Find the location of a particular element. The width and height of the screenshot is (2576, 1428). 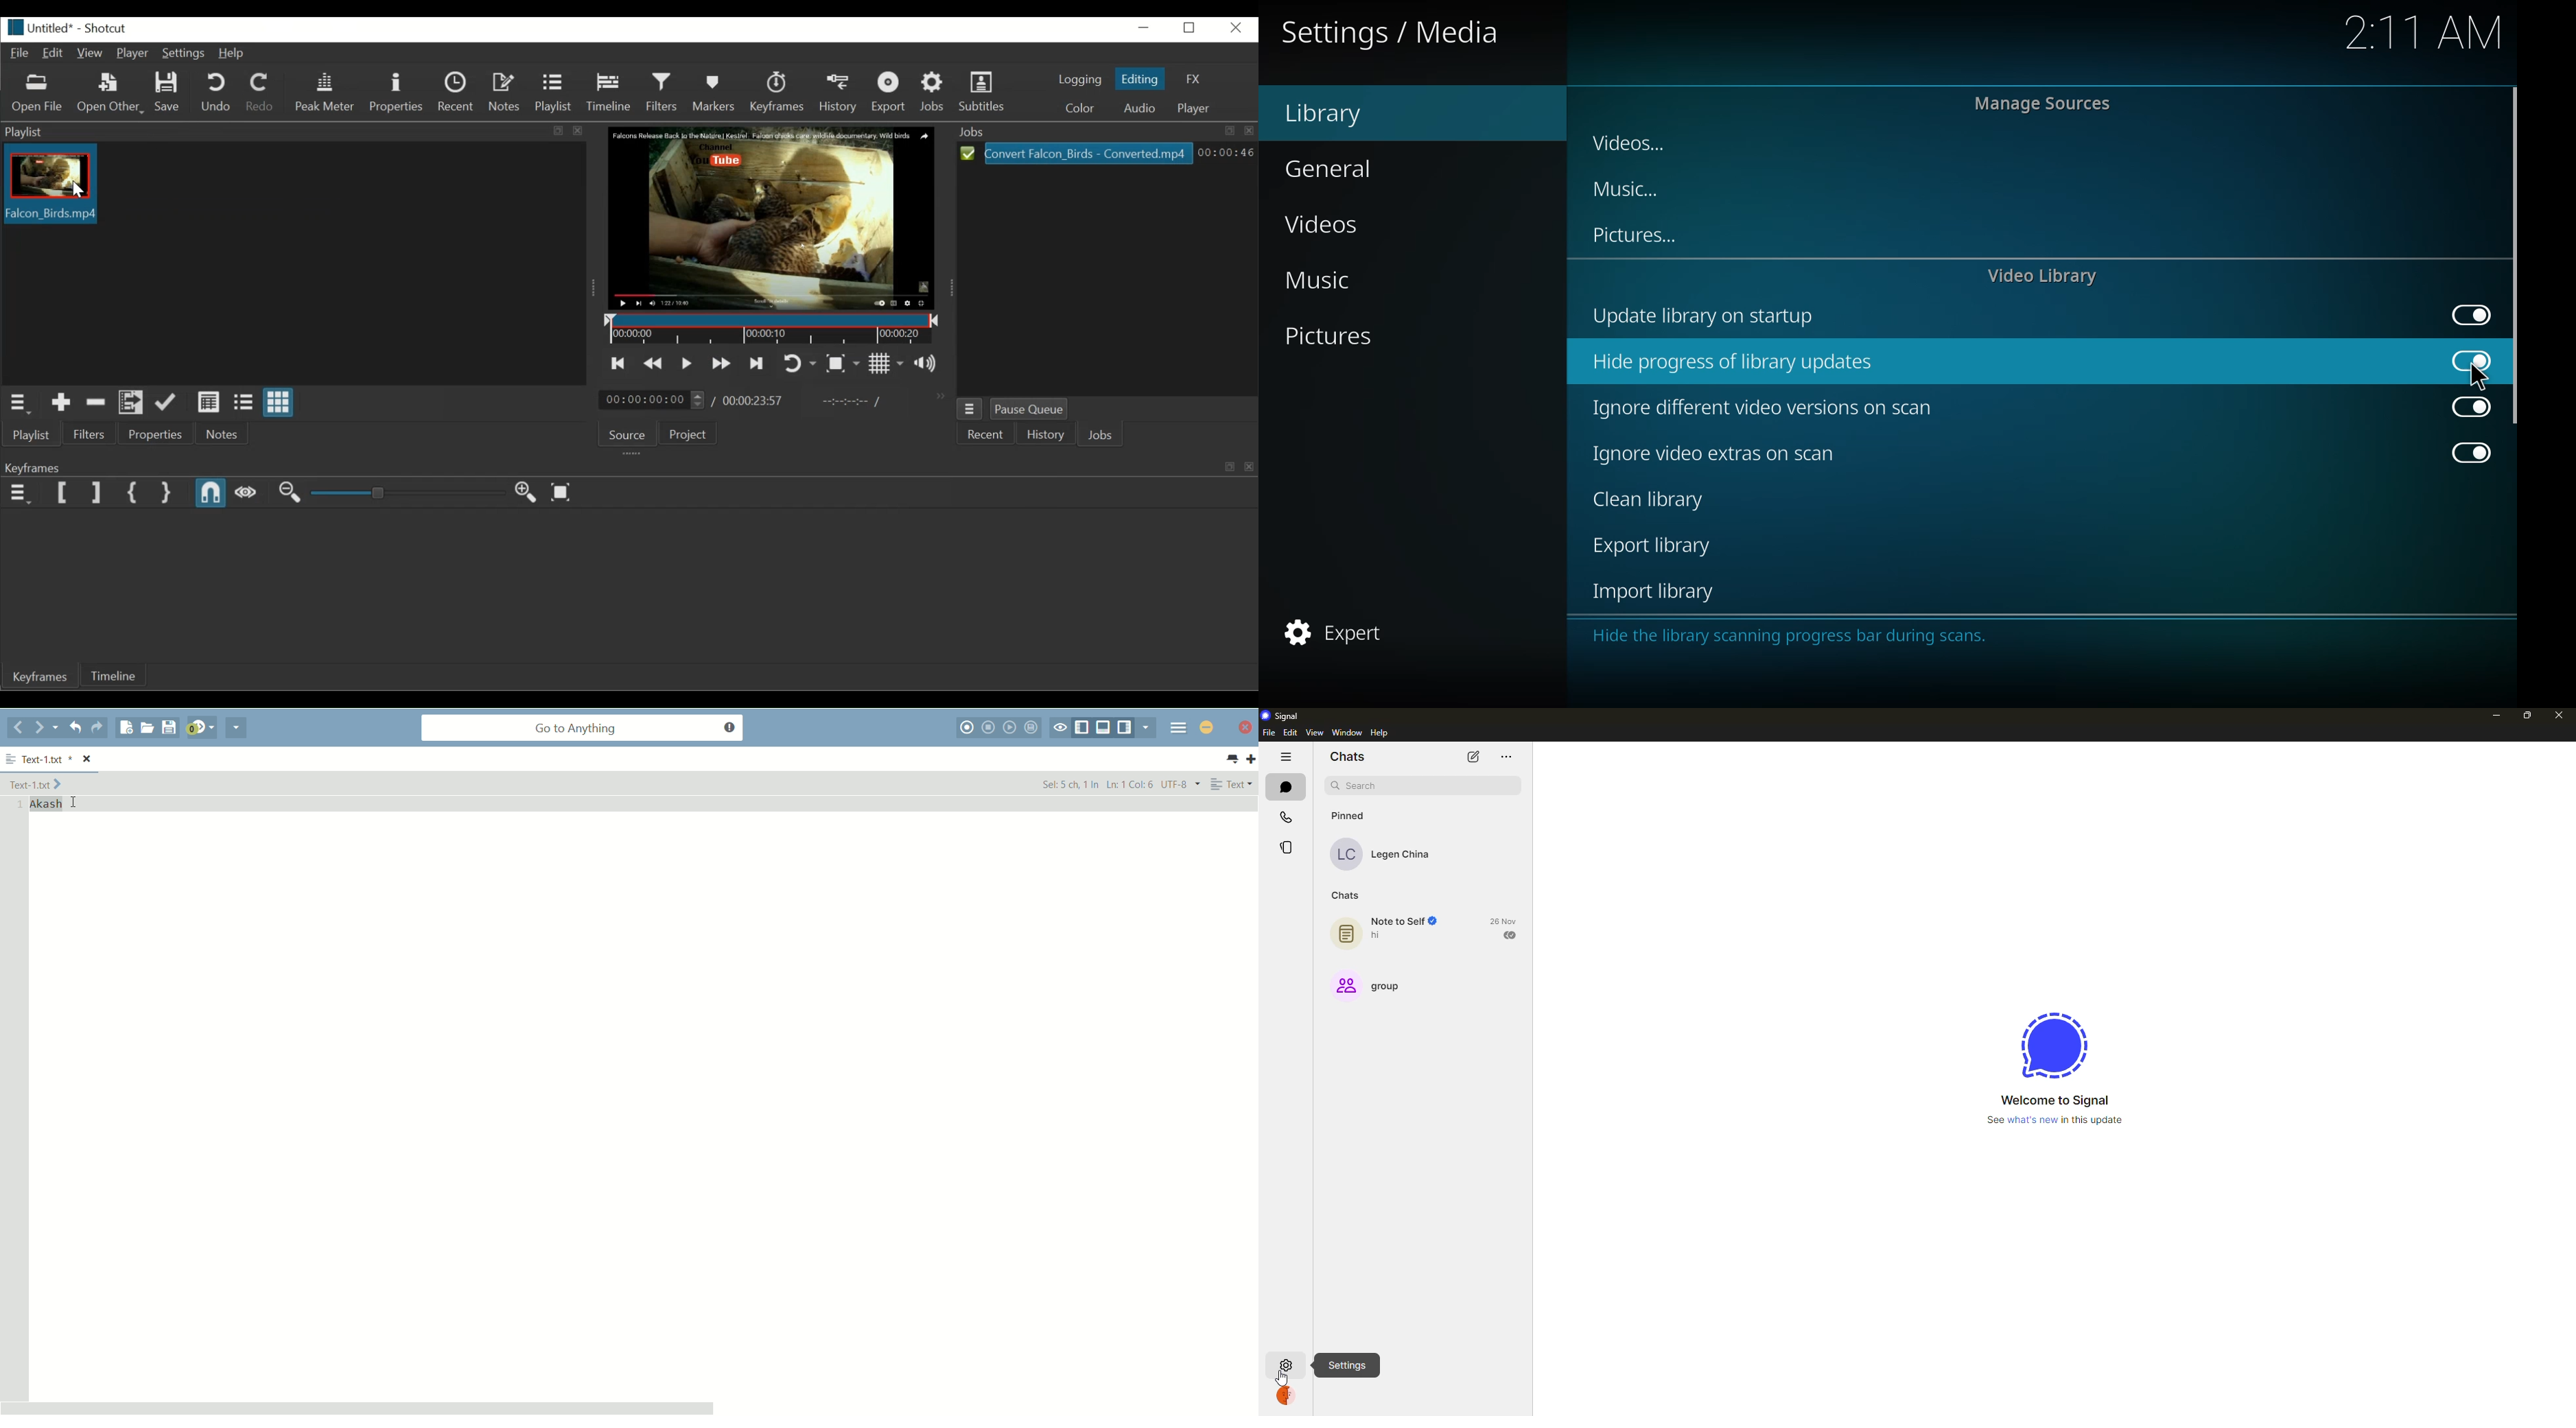

enabled is located at coordinates (2474, 361).